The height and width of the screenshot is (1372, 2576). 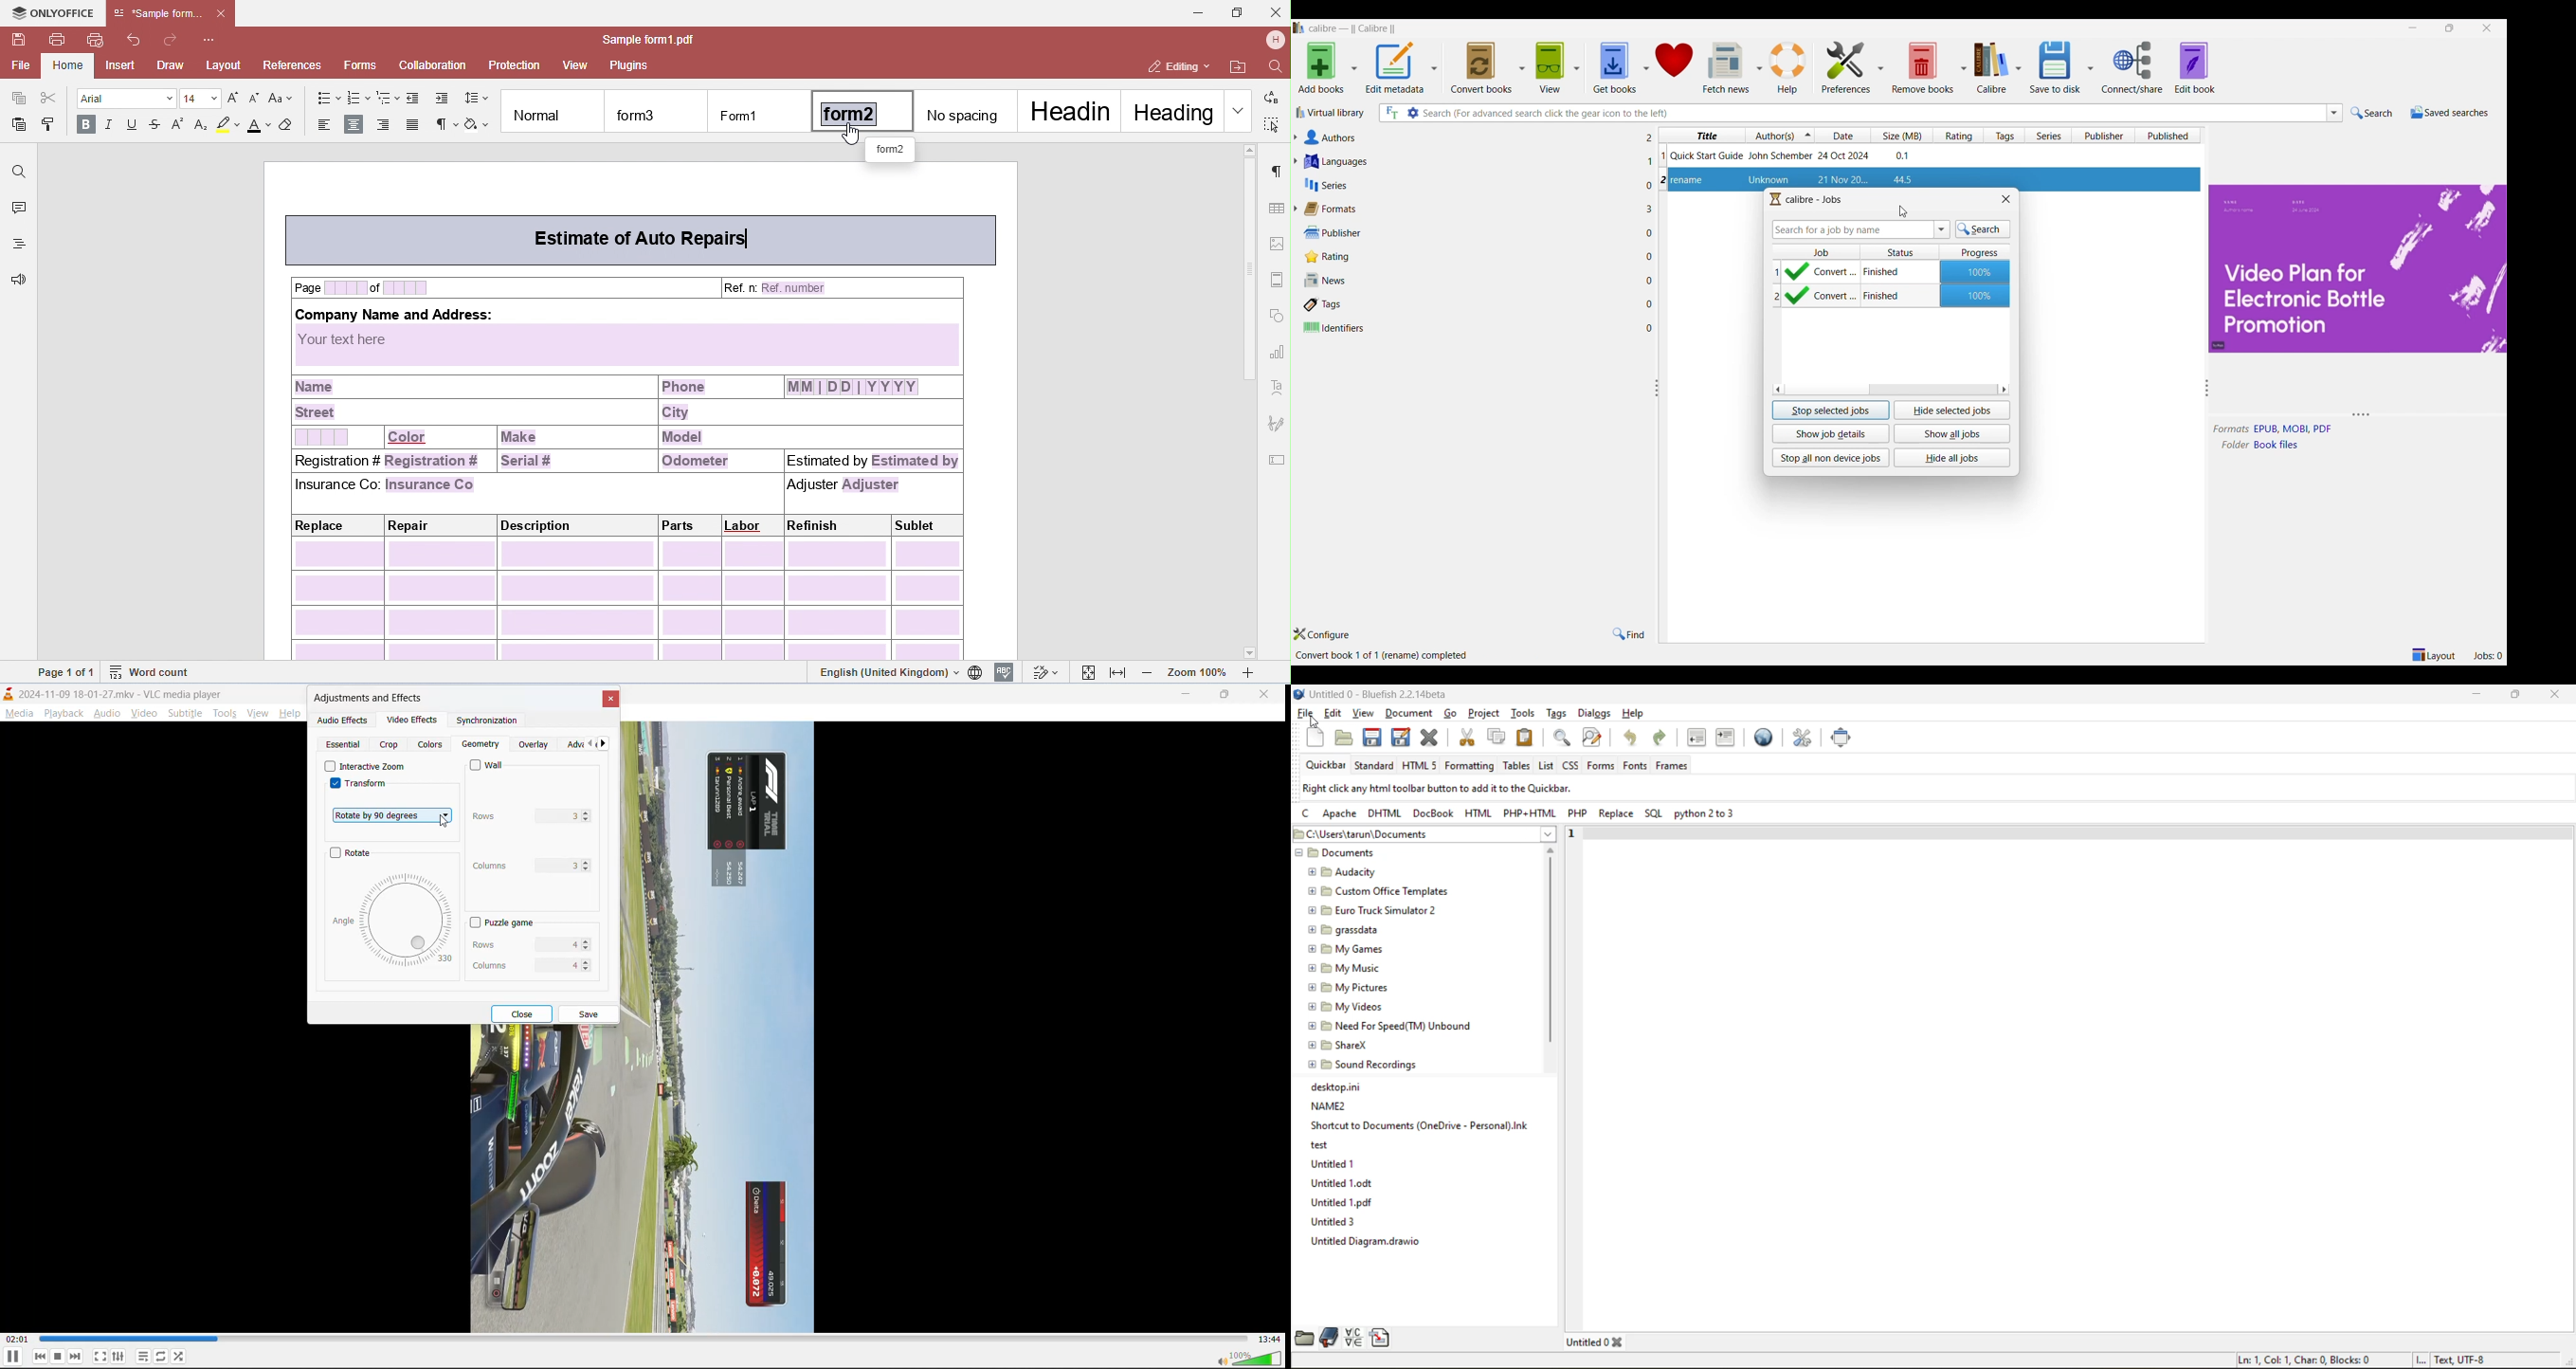 I want to click on Saved searches, so click(x=2450, y=112).